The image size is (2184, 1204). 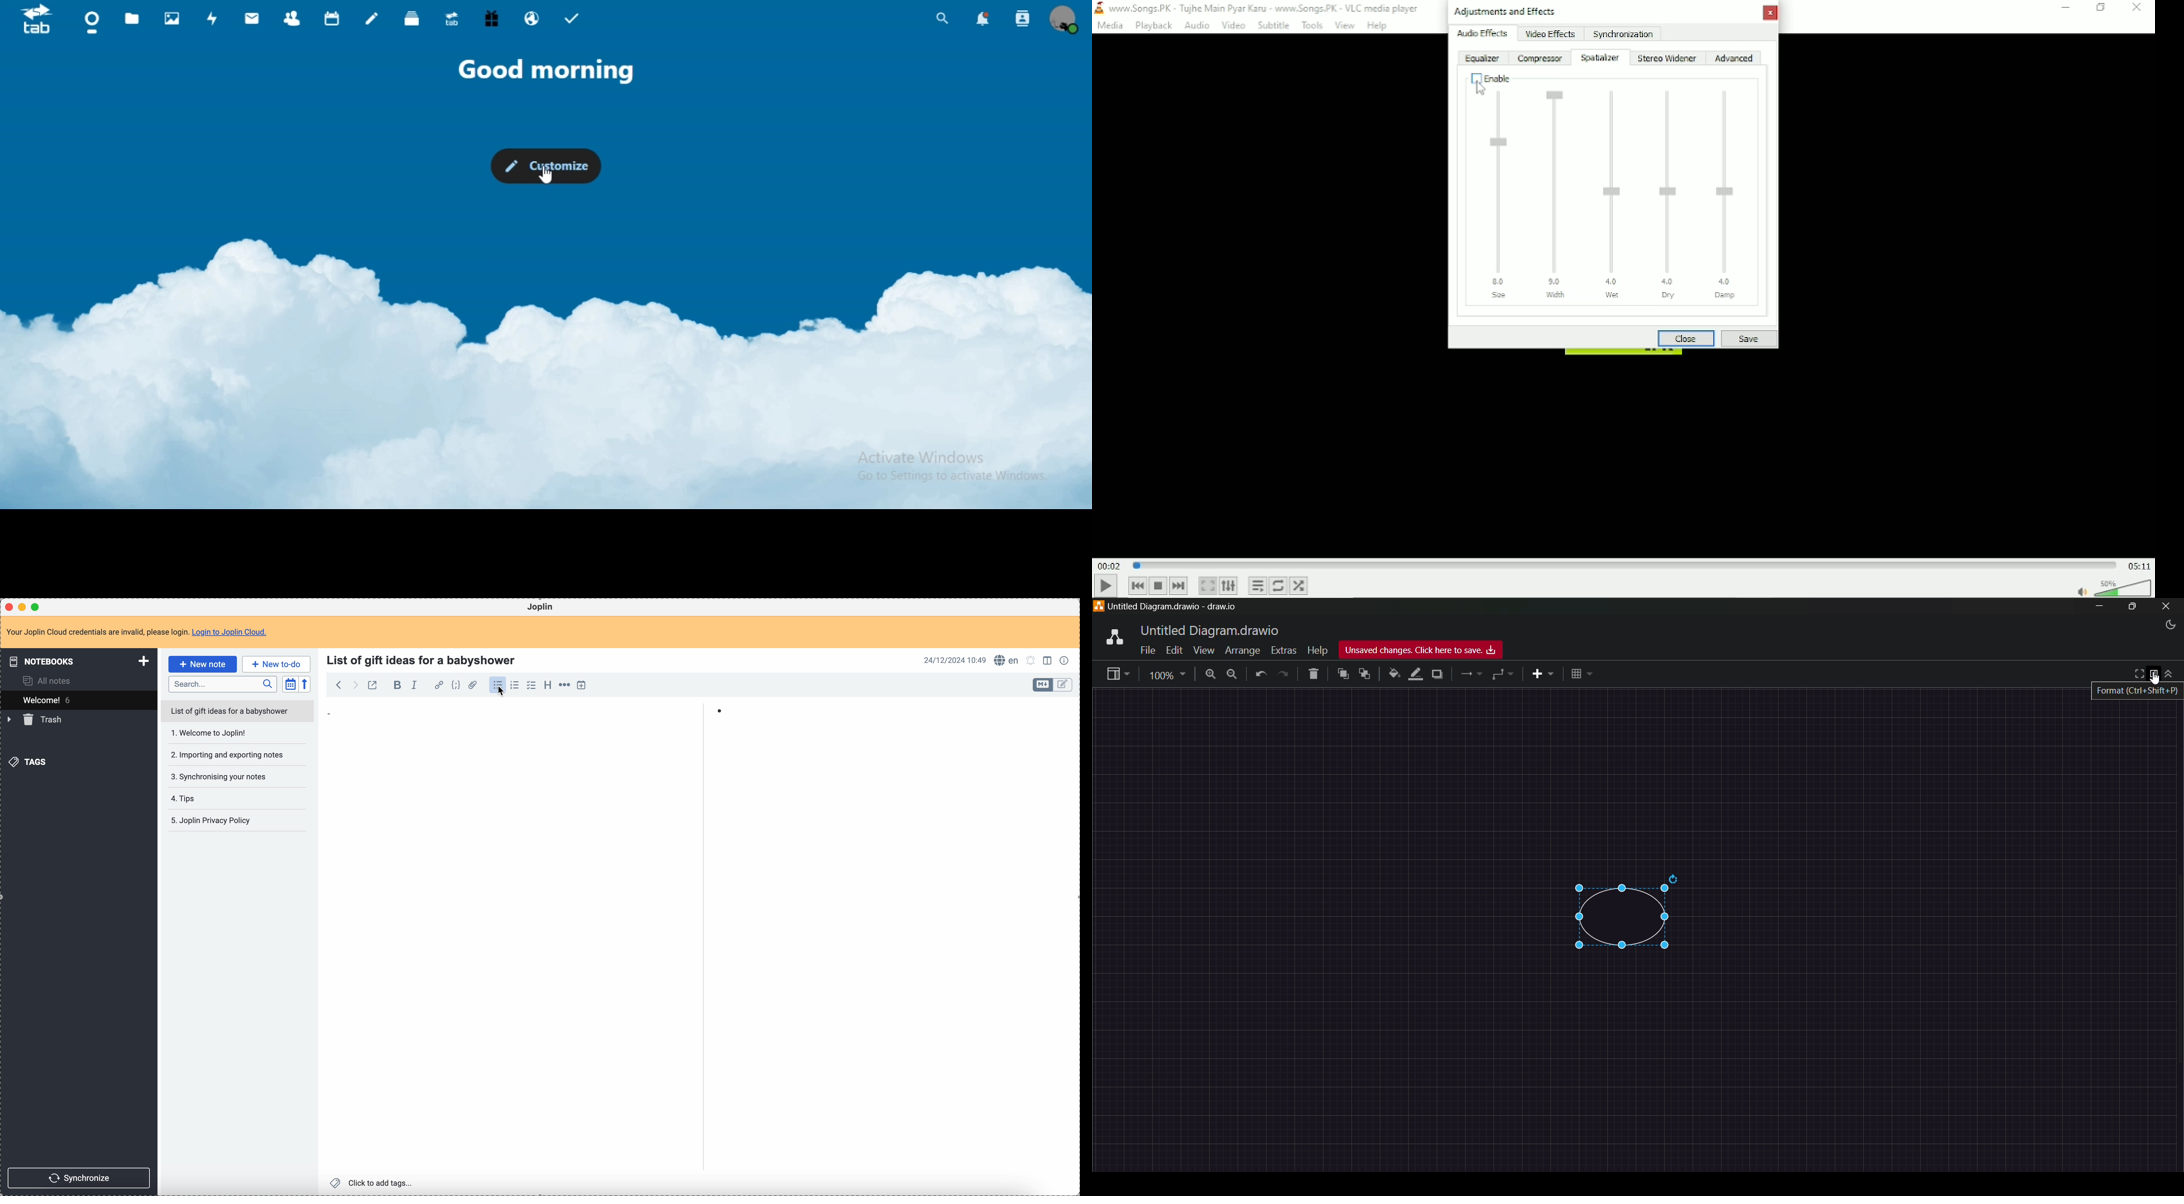 What do you see at coordinates (37, 607) in the screenshot?
I see `maximize Joplin` at bounding box center [37, 607].